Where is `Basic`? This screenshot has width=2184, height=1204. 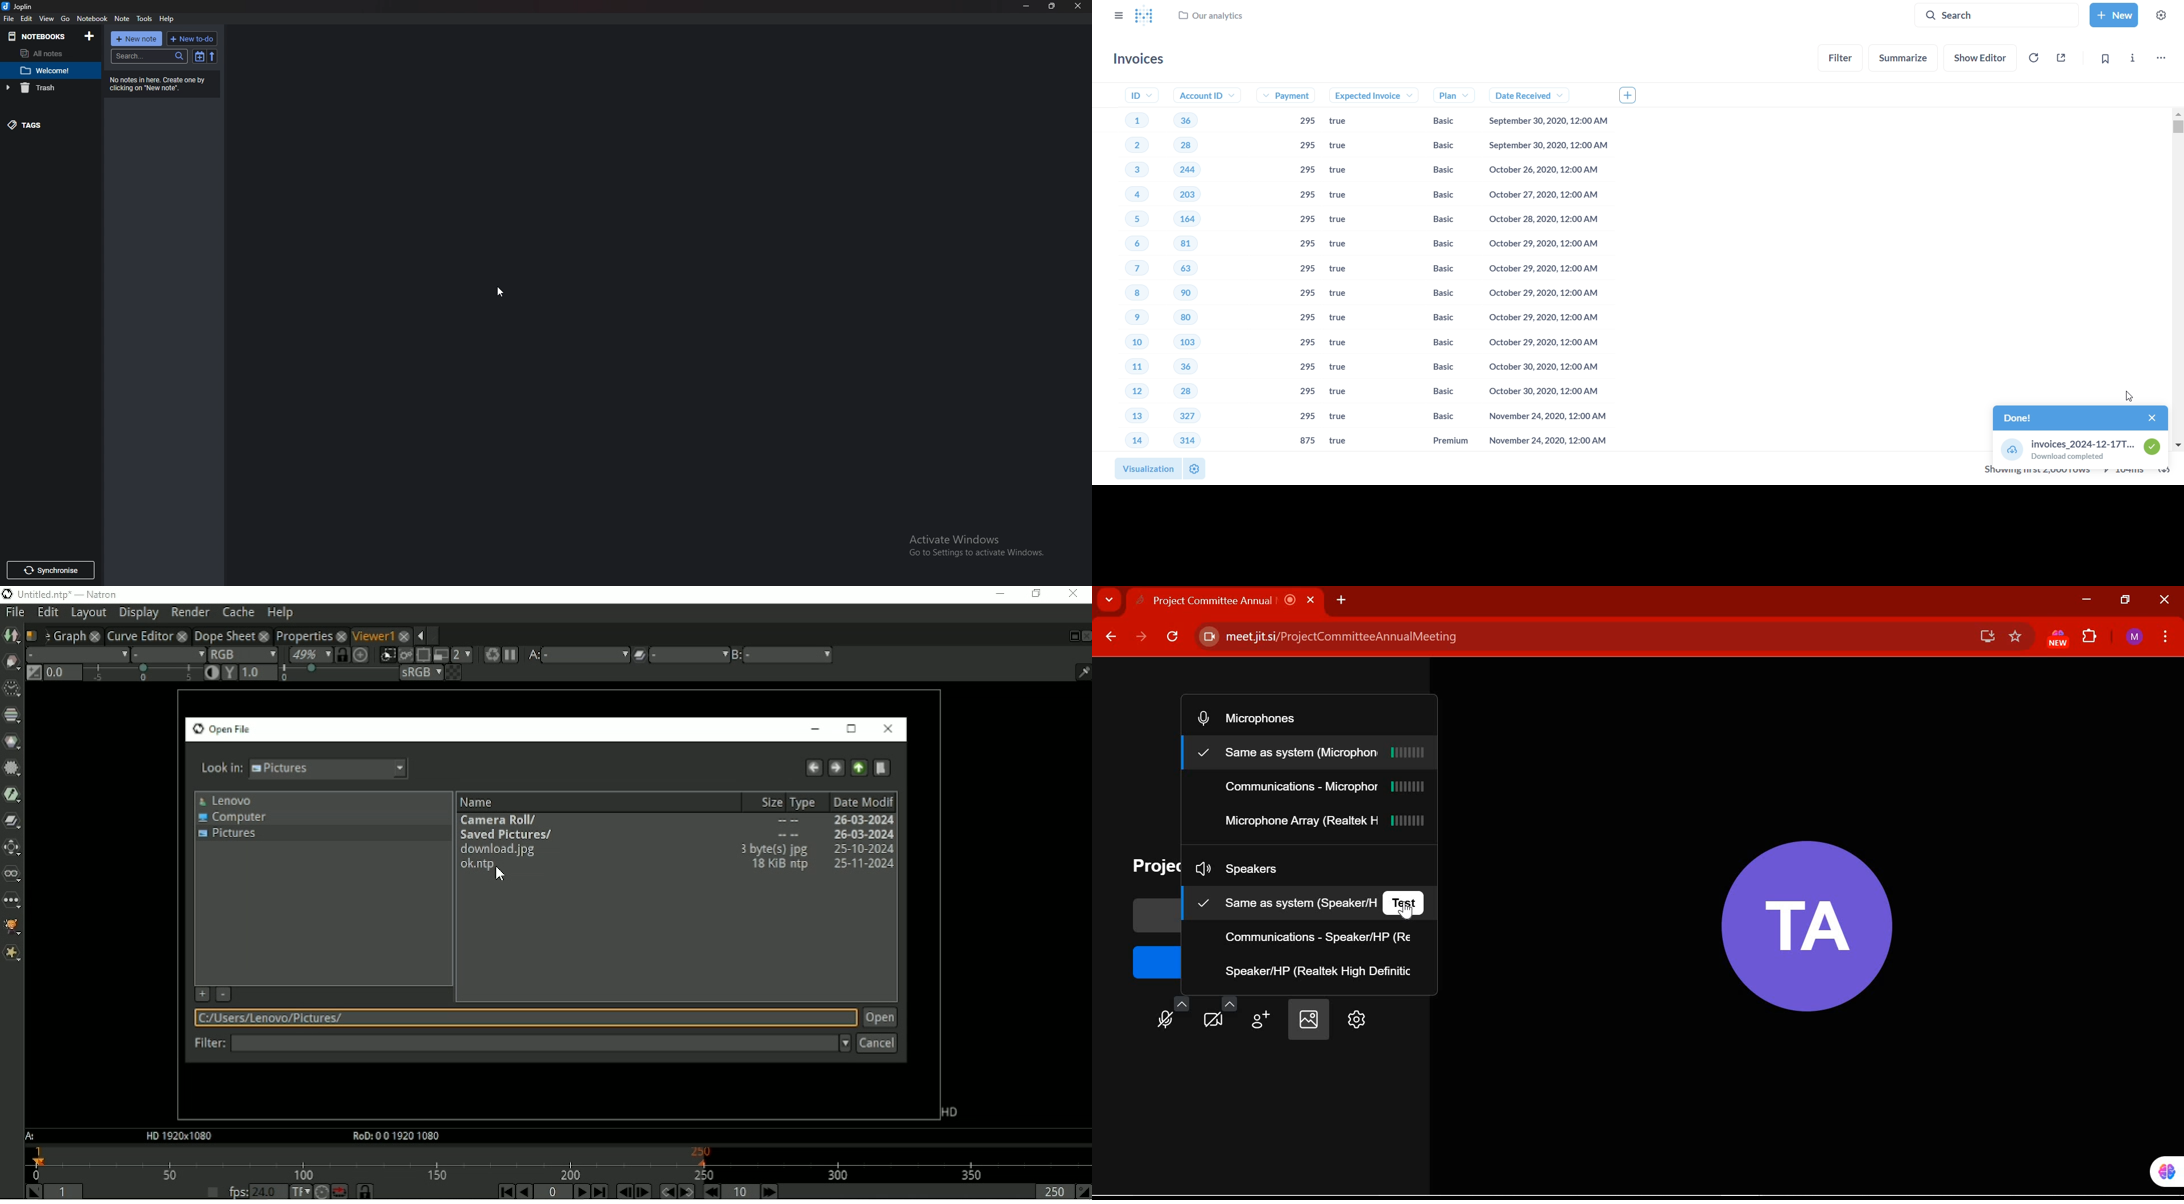 Basic is located at coordinates (1440, 121).